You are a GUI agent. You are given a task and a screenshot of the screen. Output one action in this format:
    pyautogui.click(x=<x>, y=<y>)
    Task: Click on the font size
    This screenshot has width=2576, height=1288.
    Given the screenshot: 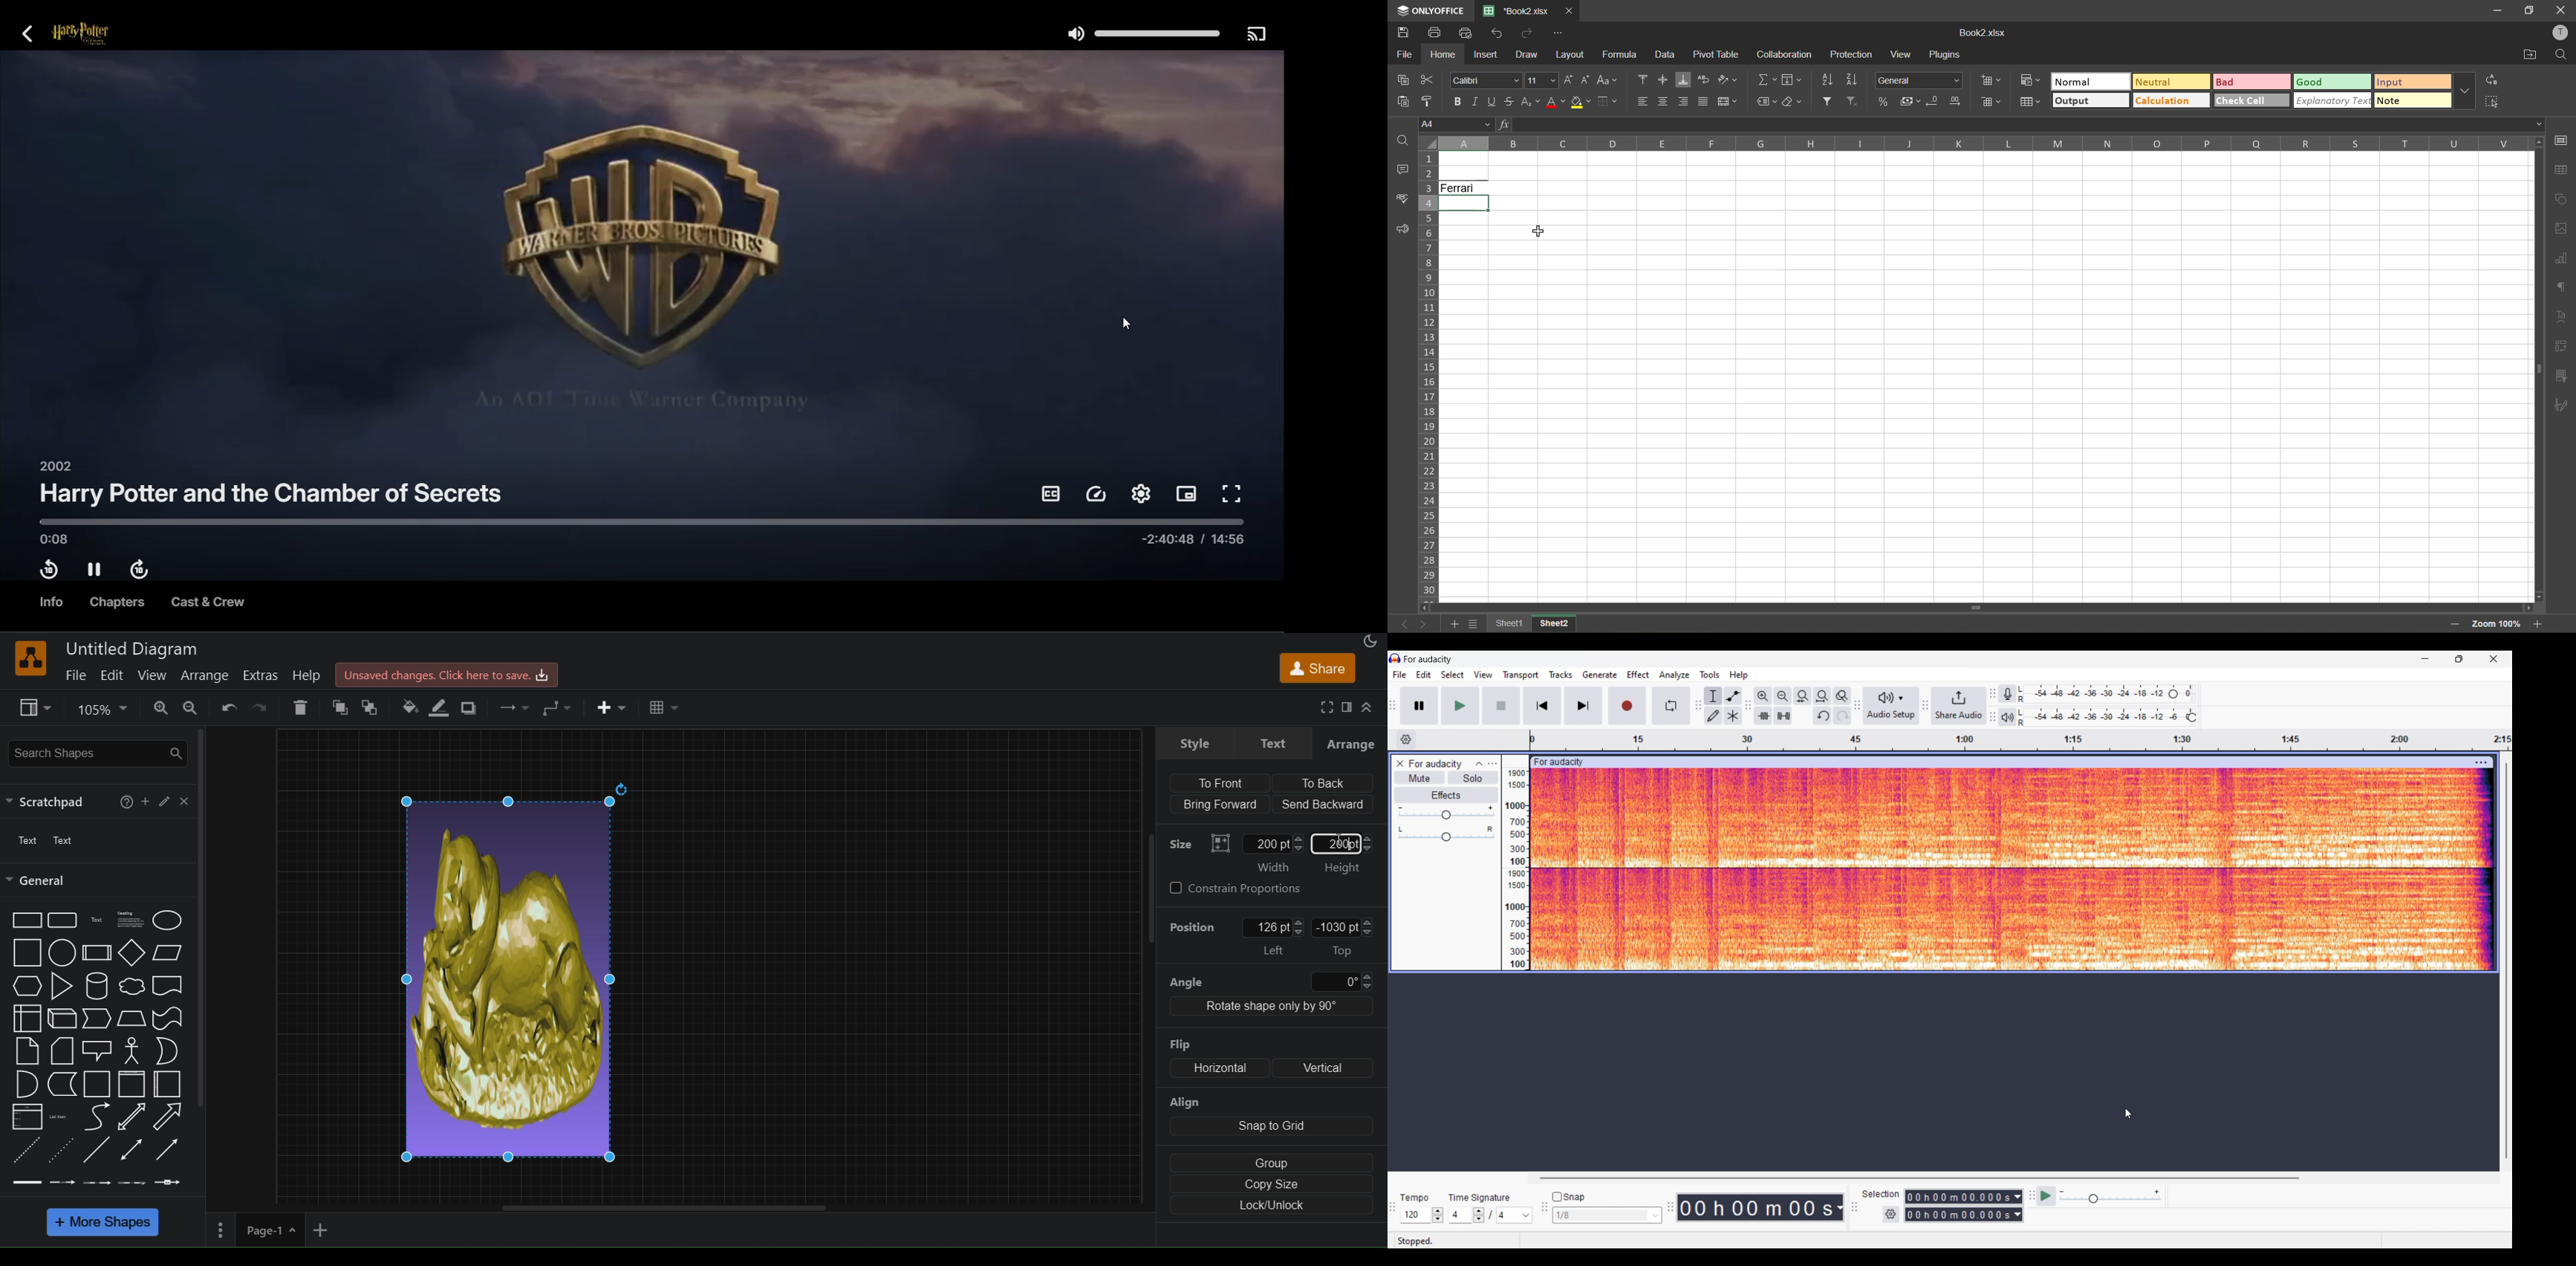 What is the action you would take?
    pyautogui.click(x=1544, y=79)
    